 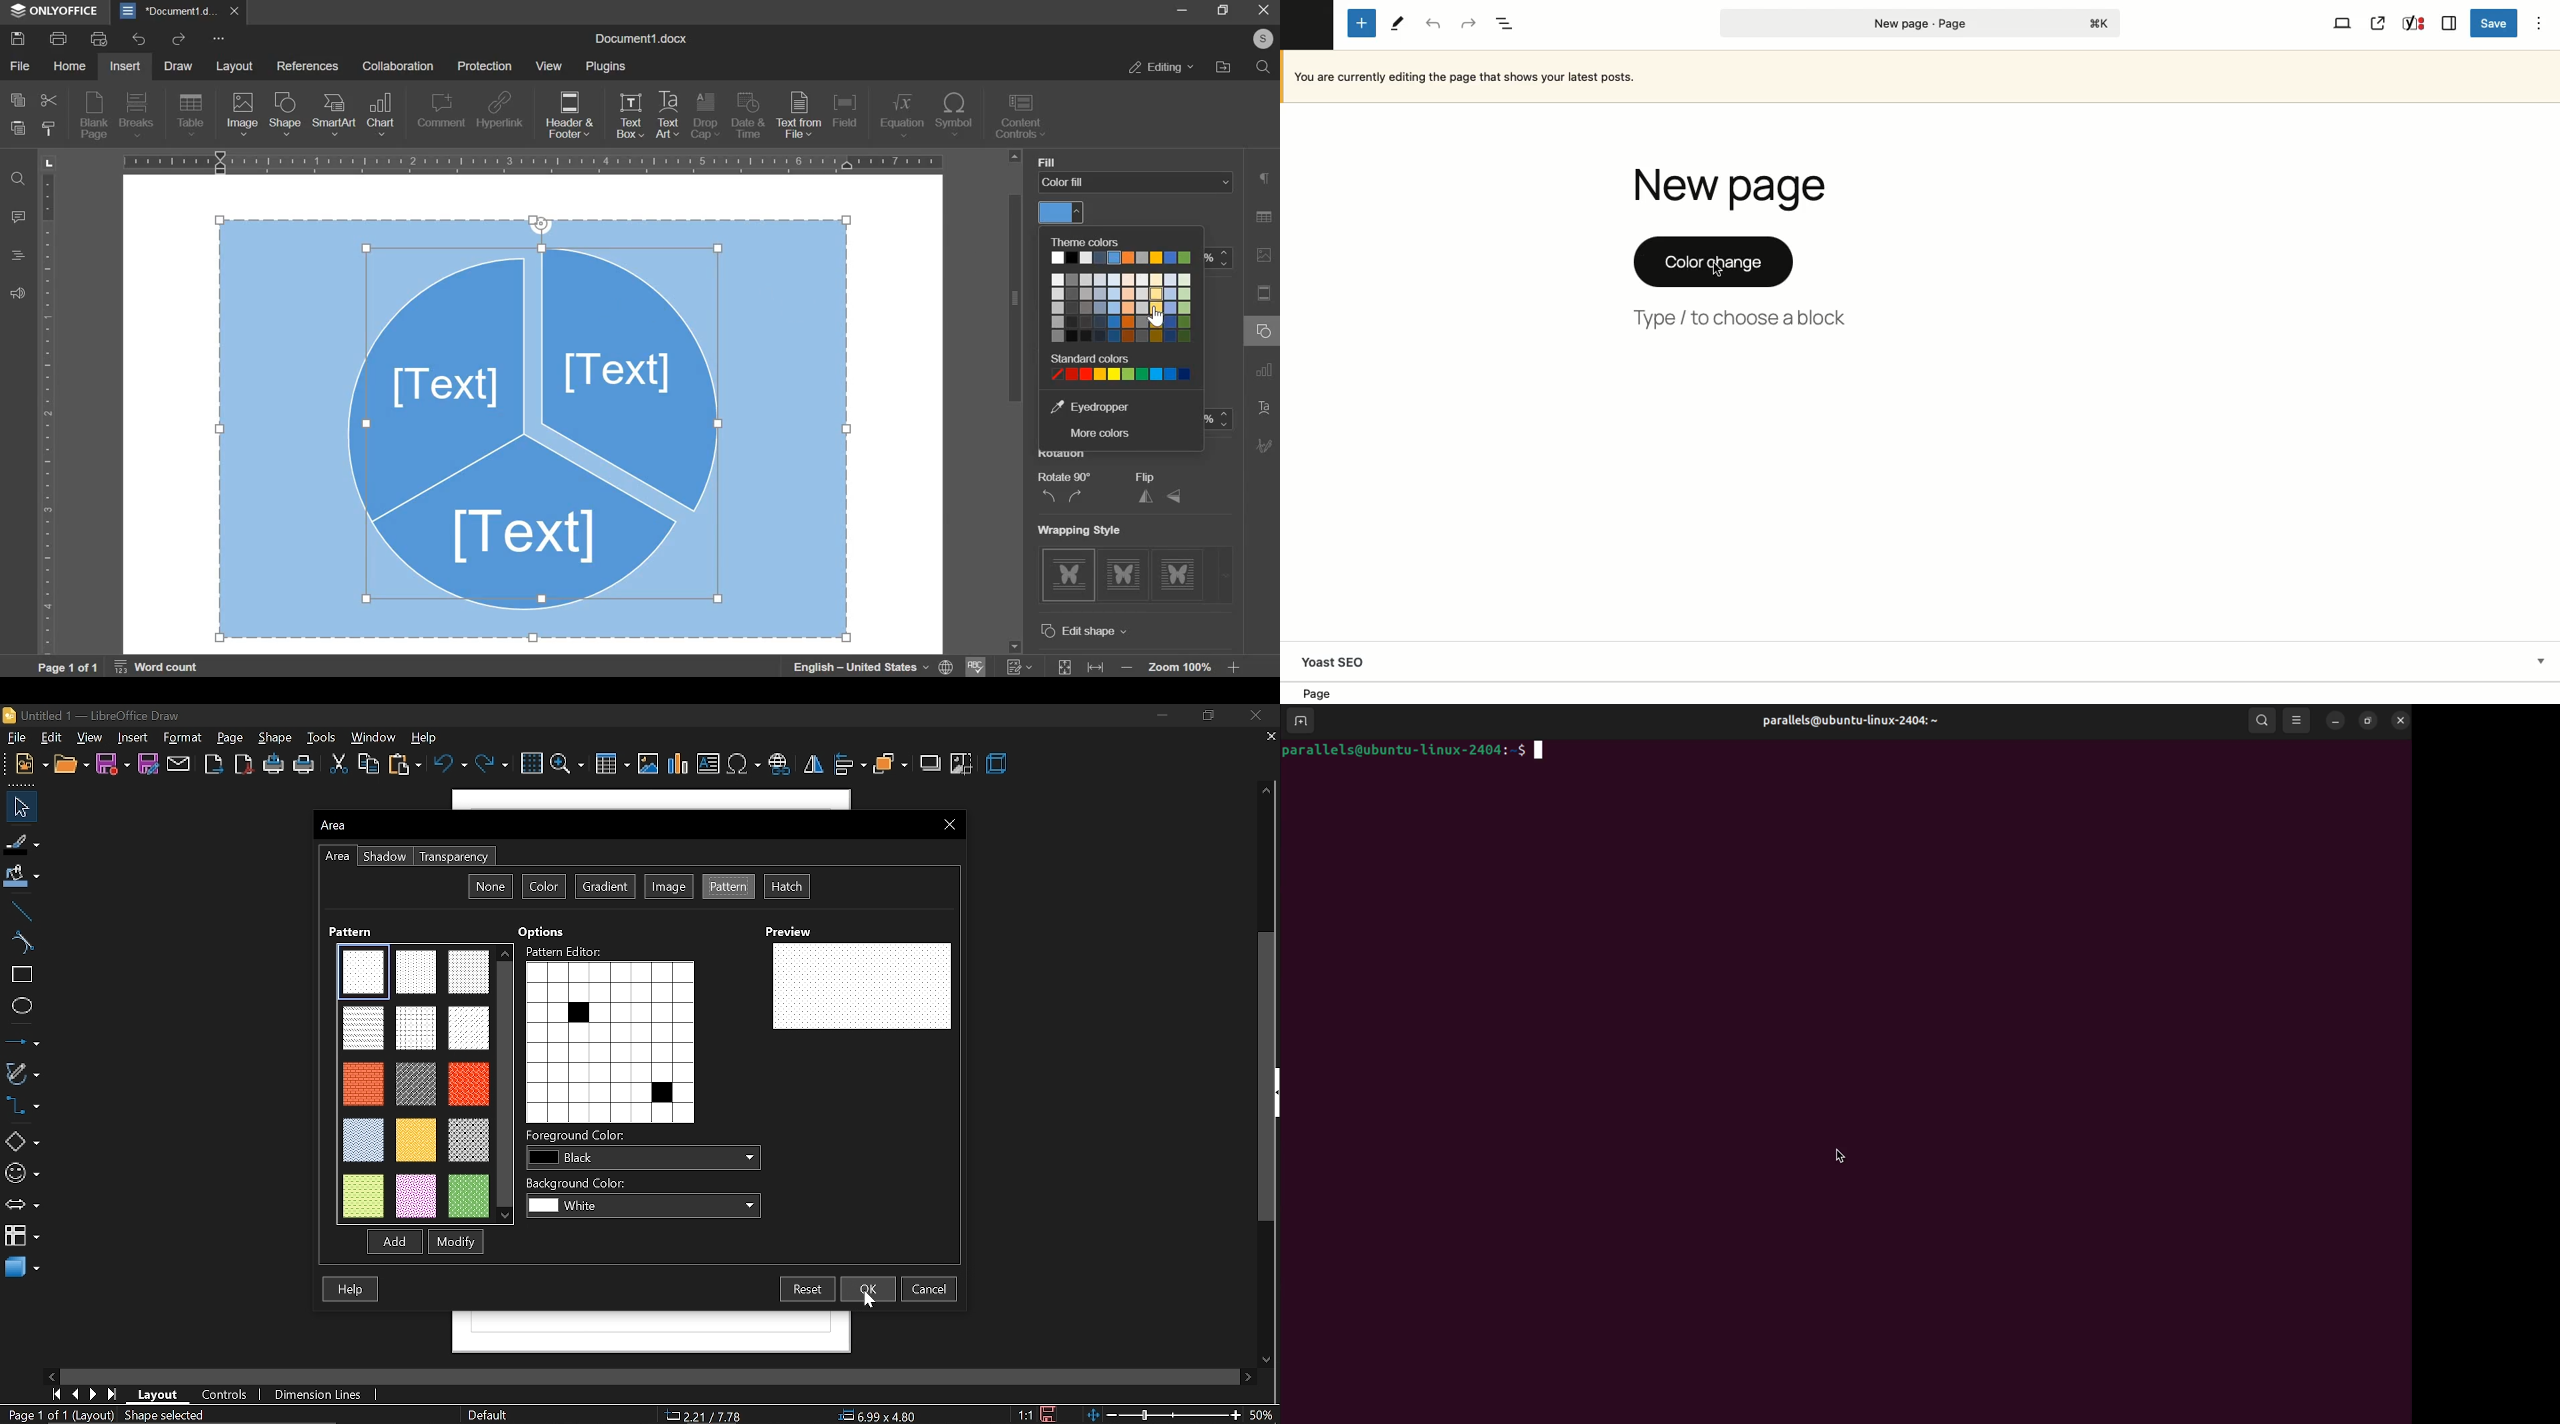 I want to click on window, so click(x=374, y=737).